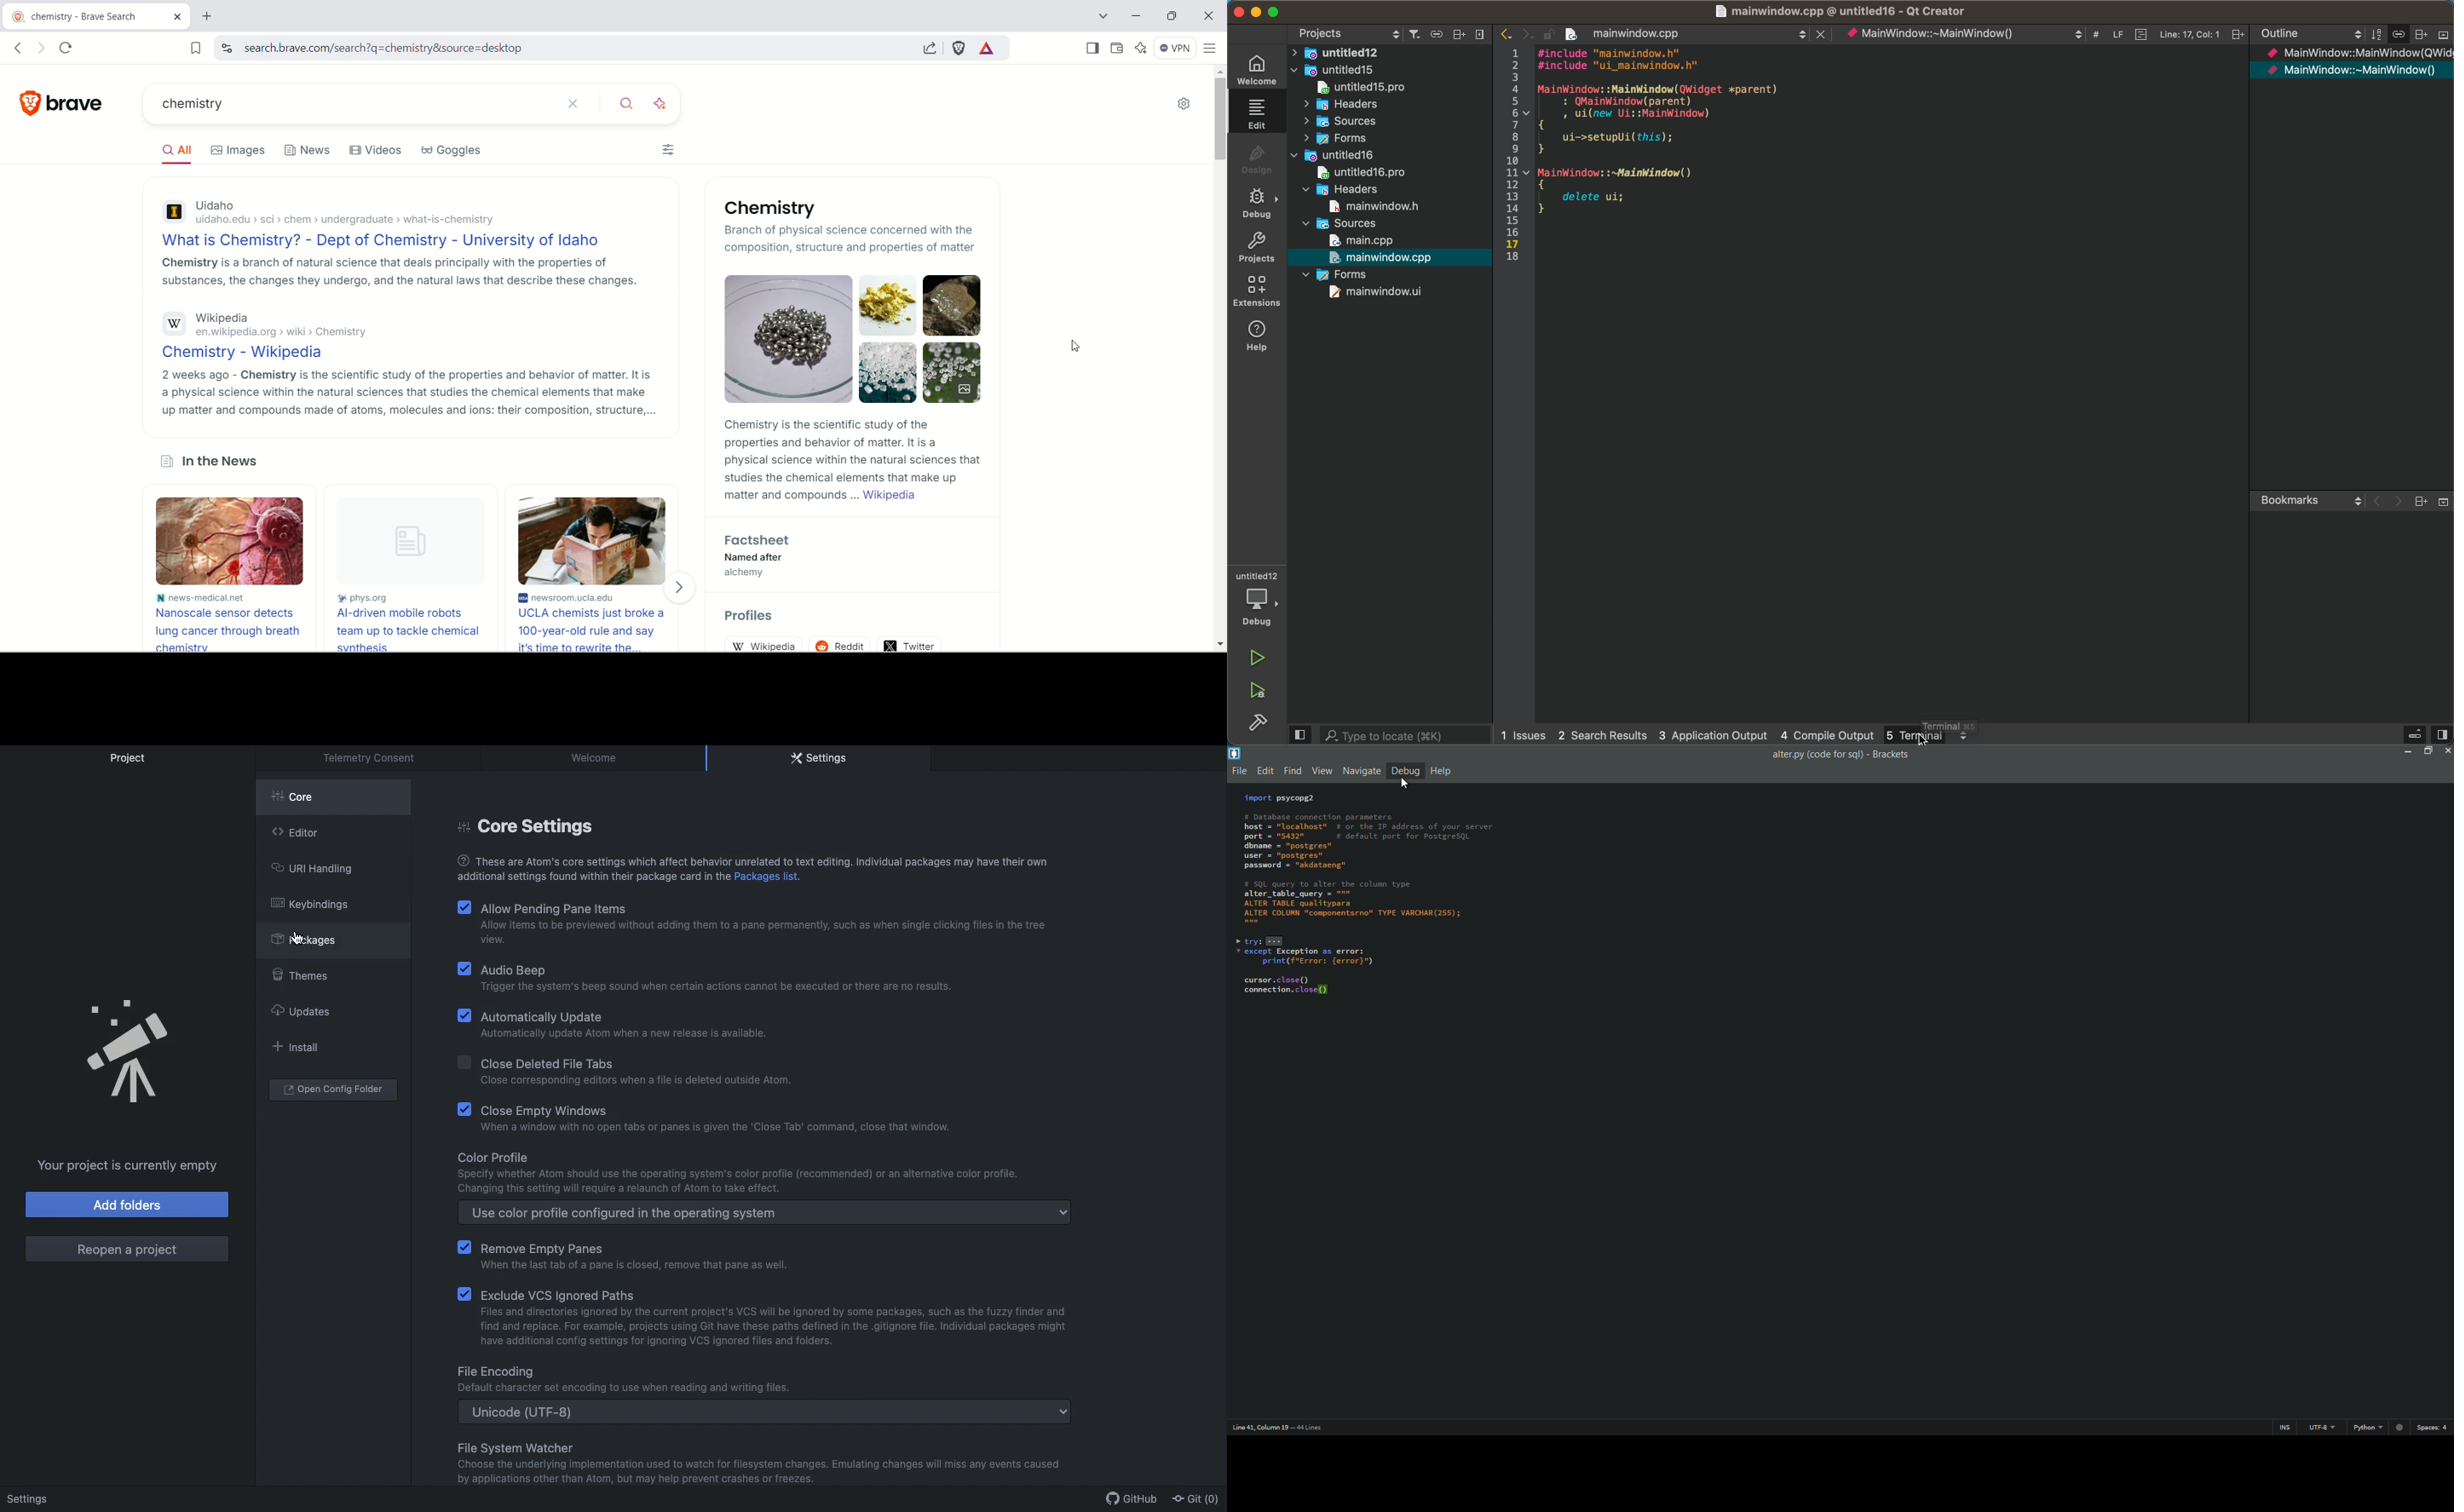 The width and height of the screenshot is (2464, 1512). Describe the element at coordinates (173, 151) in the screenshot. I see `All` at that location.